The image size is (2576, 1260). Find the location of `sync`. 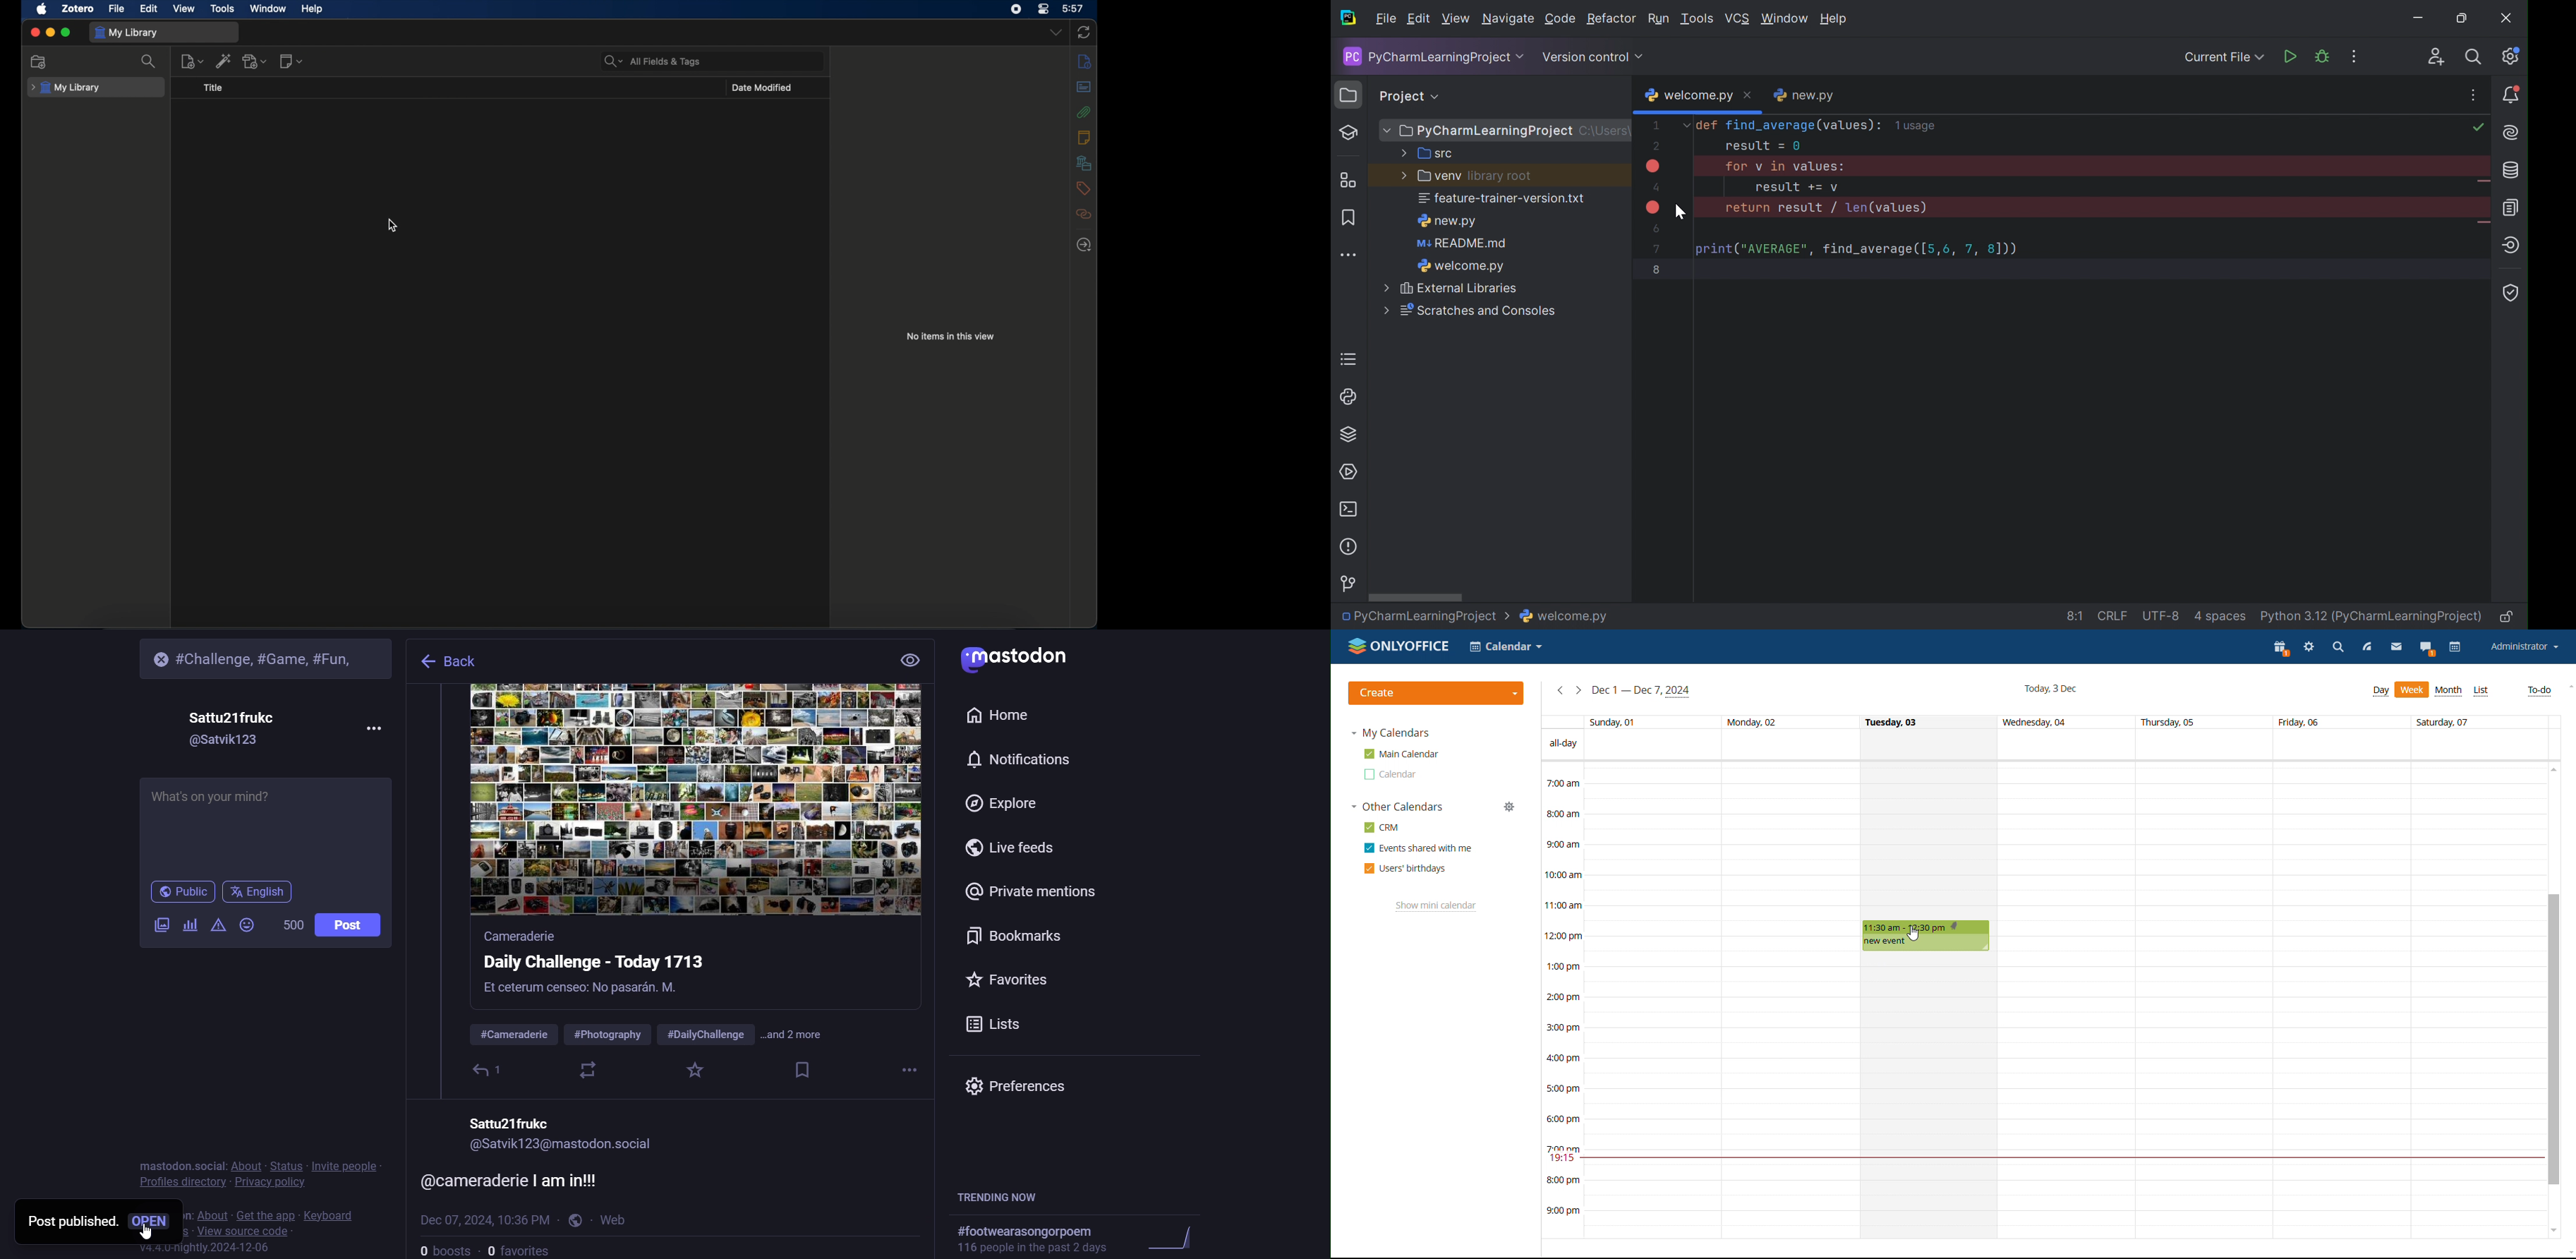

sync is located at coordinates (1085, 33).